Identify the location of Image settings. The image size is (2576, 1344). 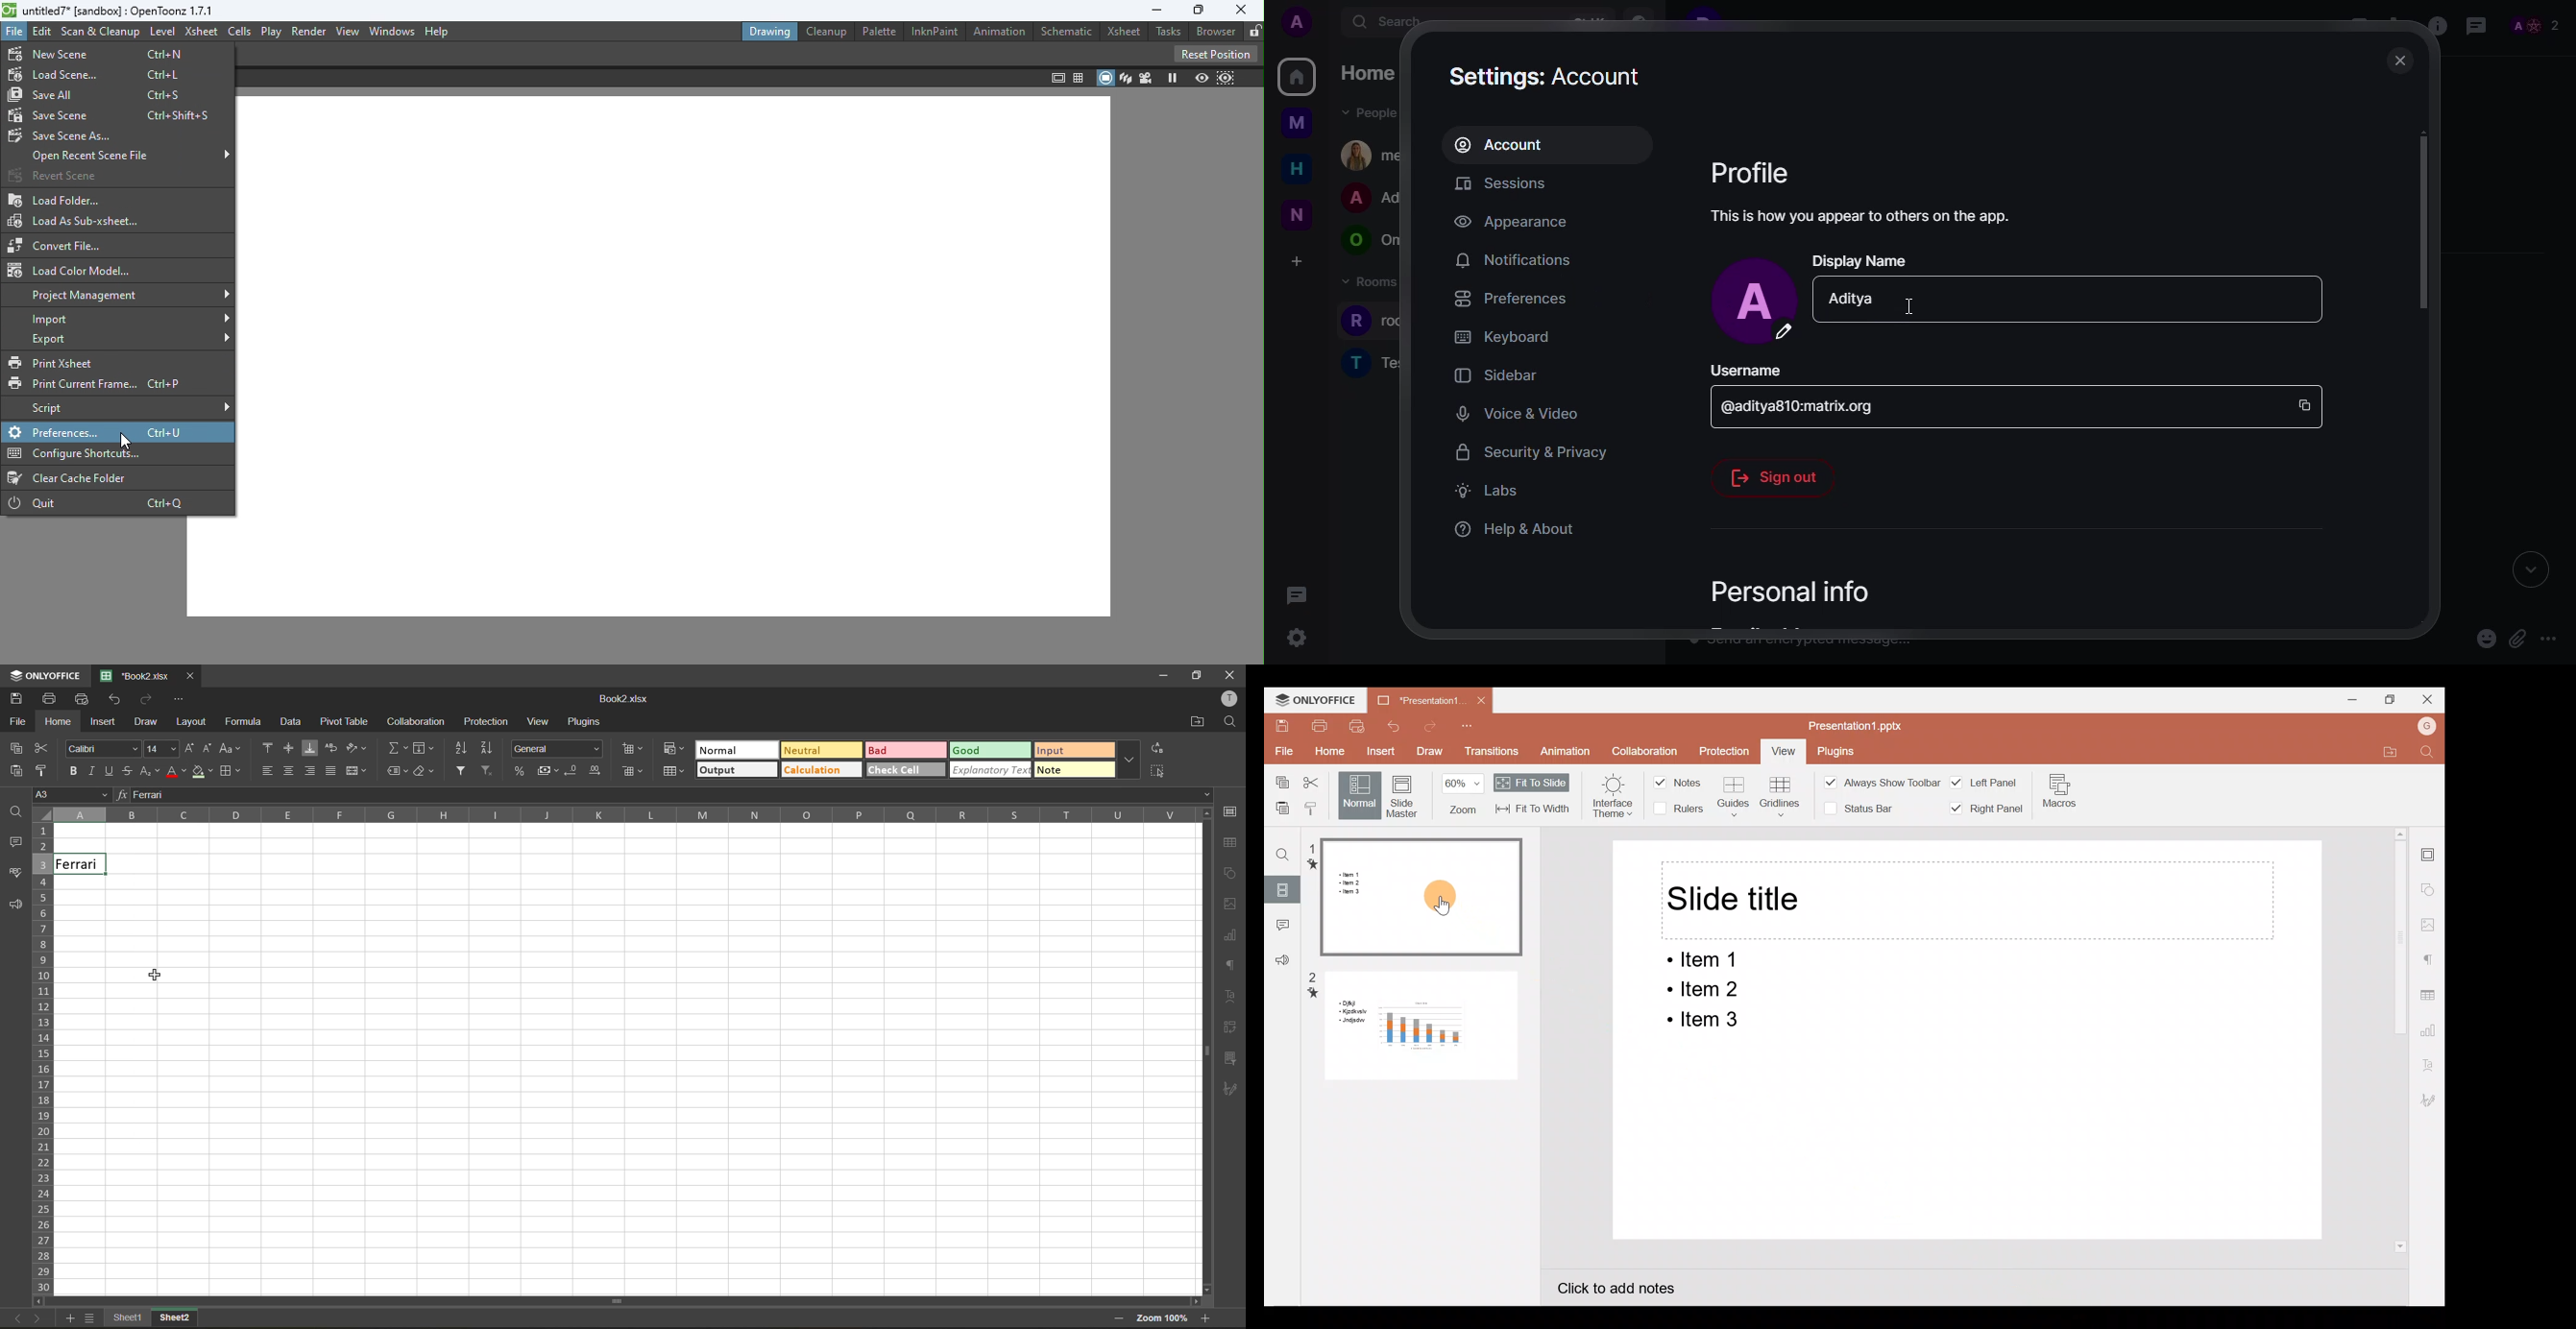
(2431, 922).